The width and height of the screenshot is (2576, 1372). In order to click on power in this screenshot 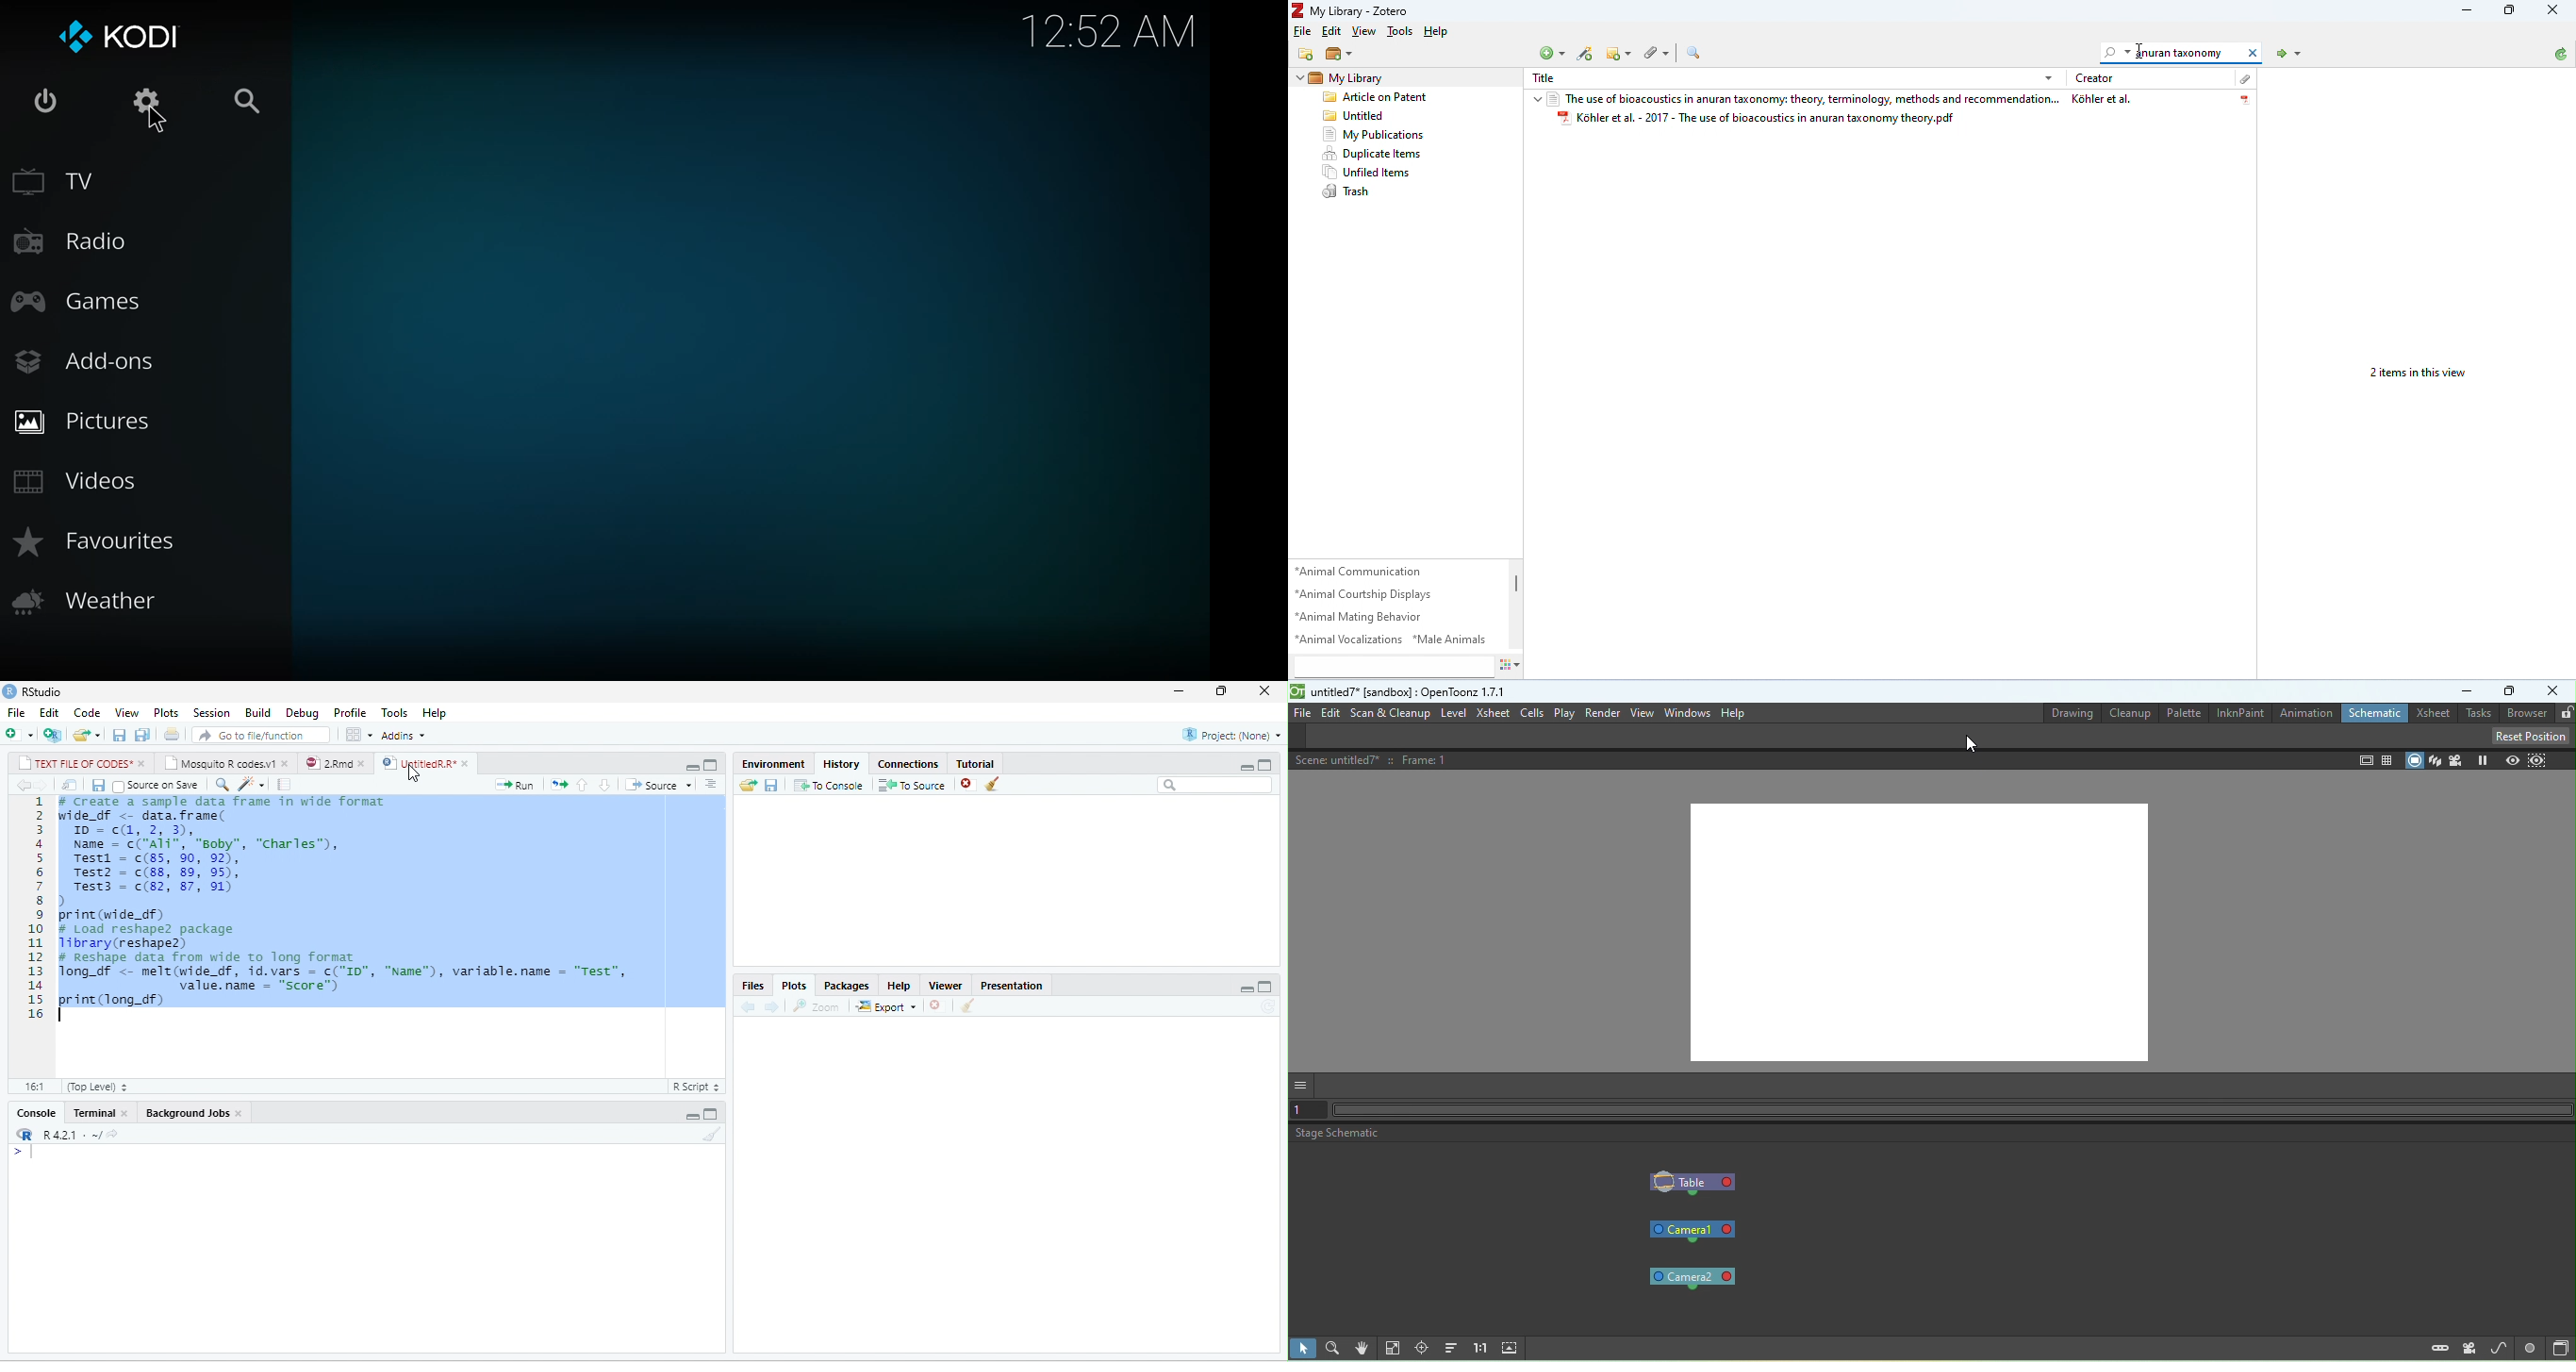, I will do `click(47, 103)`.